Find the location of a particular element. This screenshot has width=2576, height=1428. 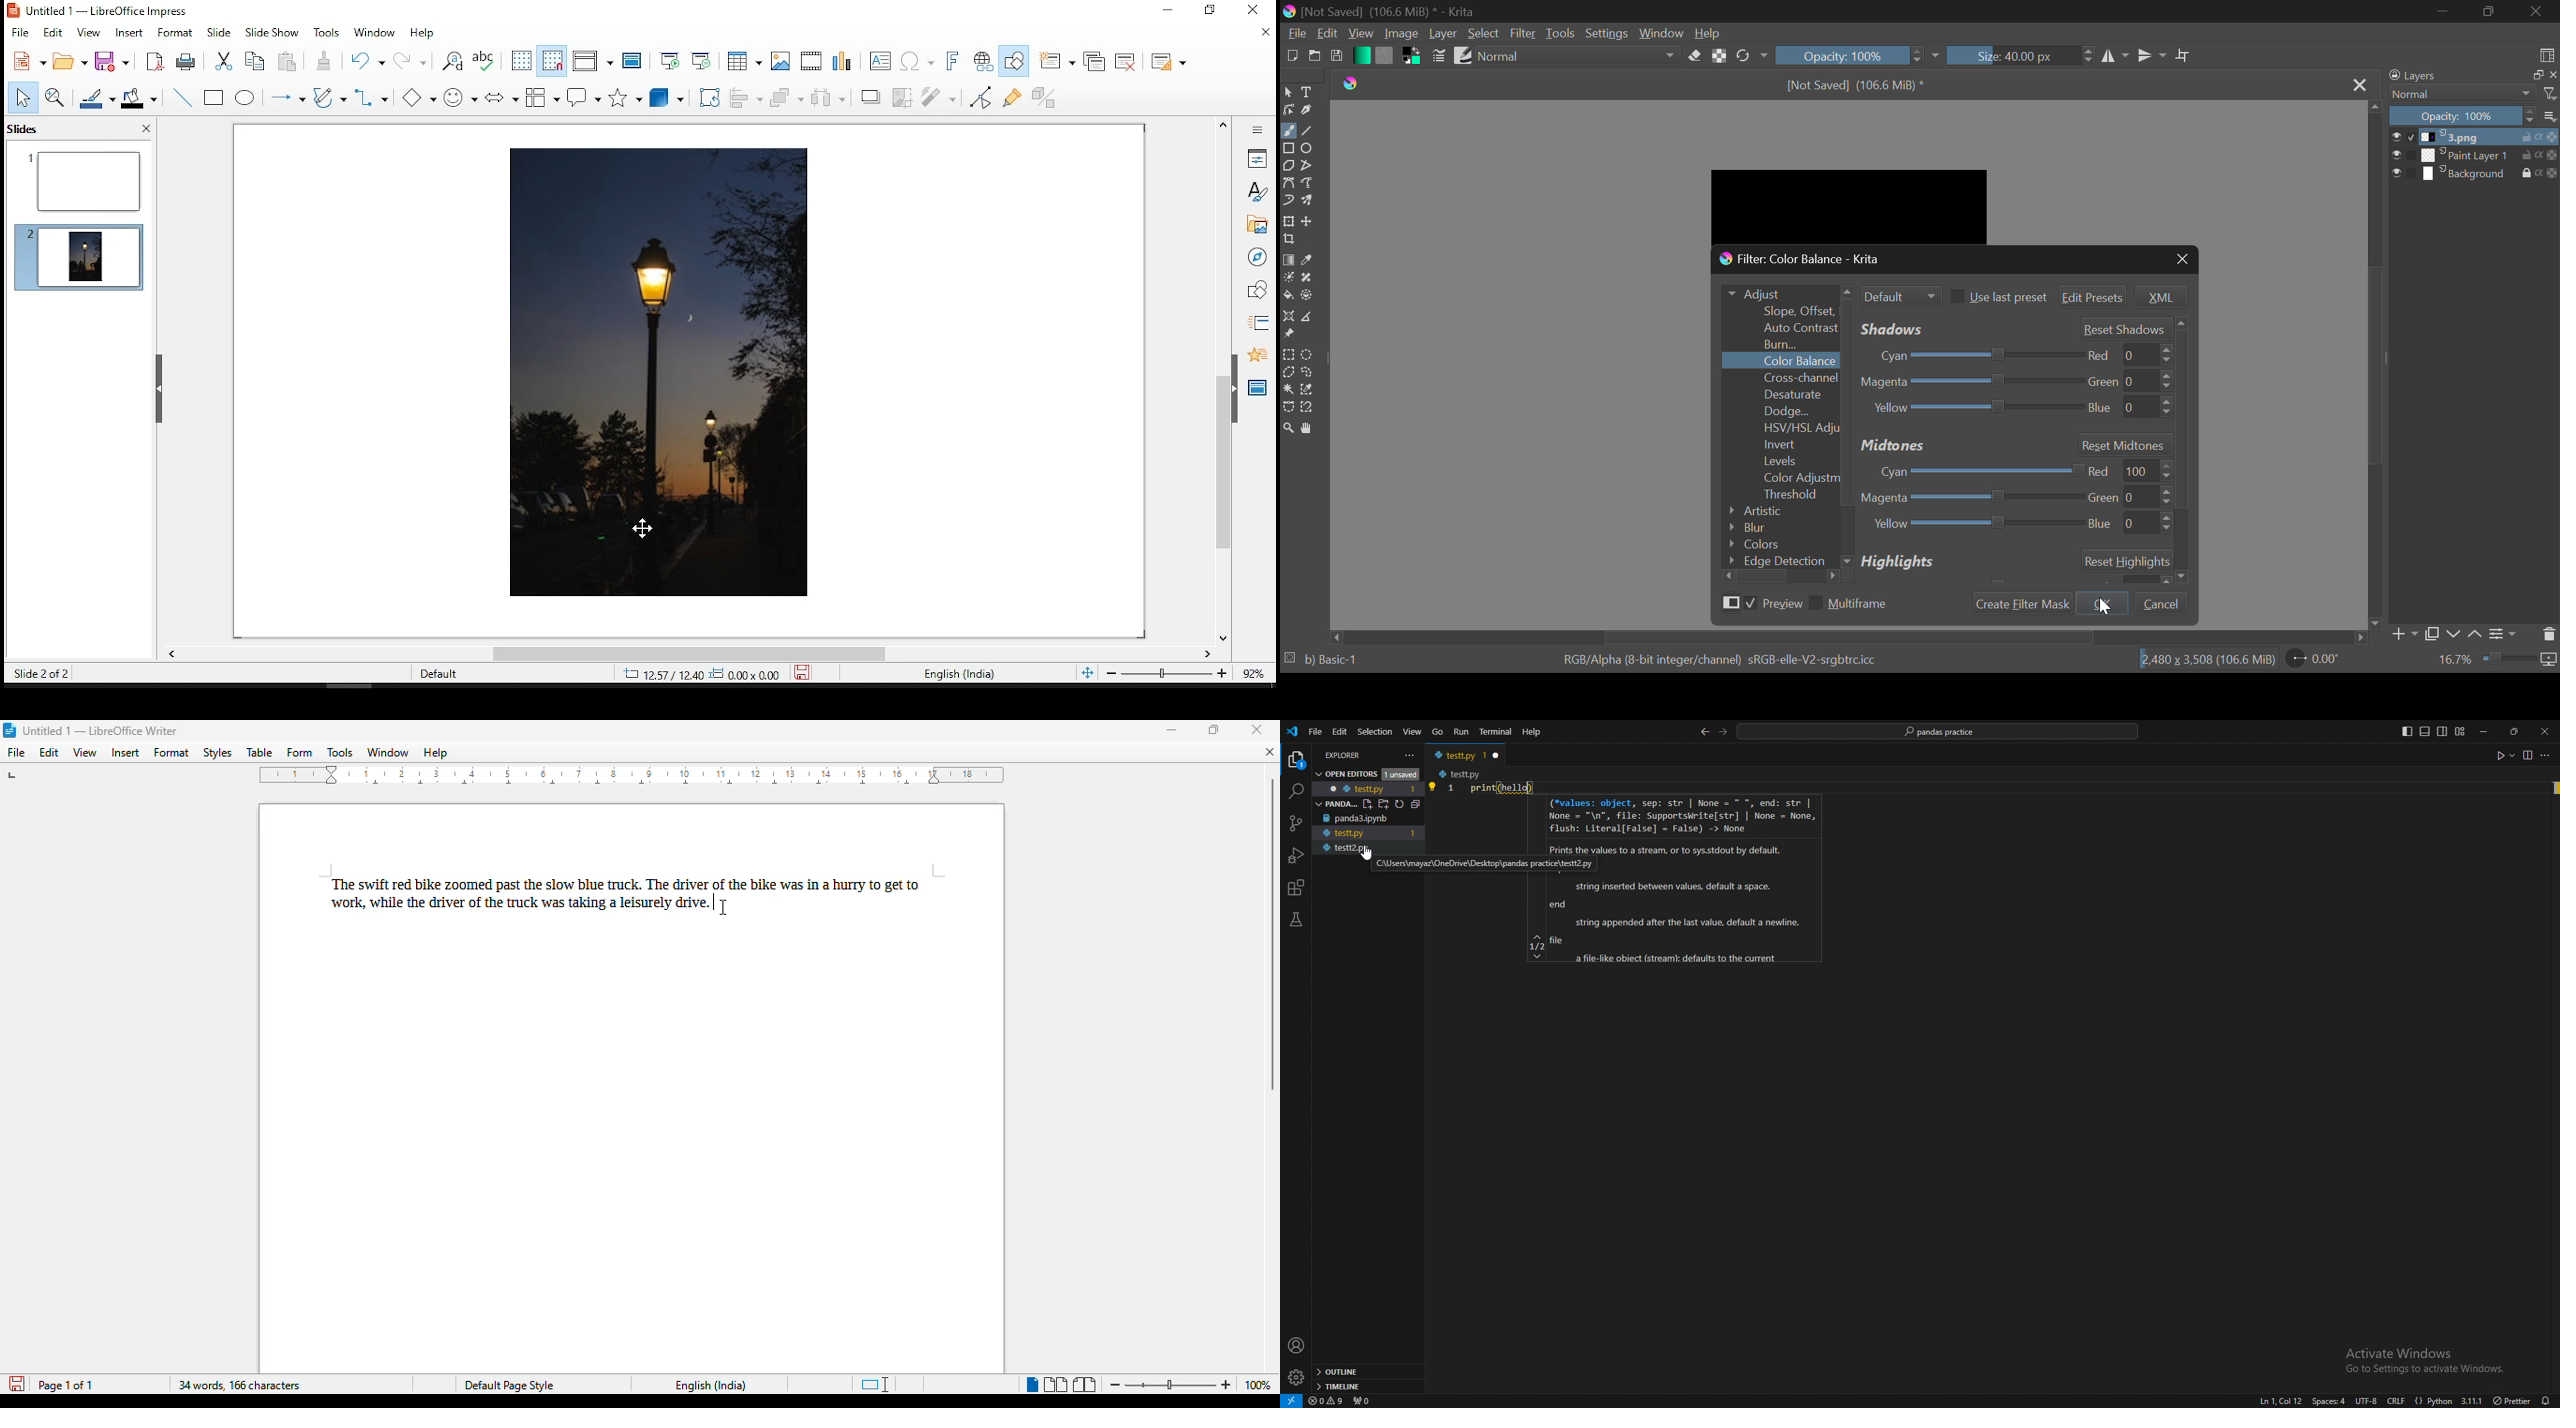

close document is located at coordinates (1271, 751).